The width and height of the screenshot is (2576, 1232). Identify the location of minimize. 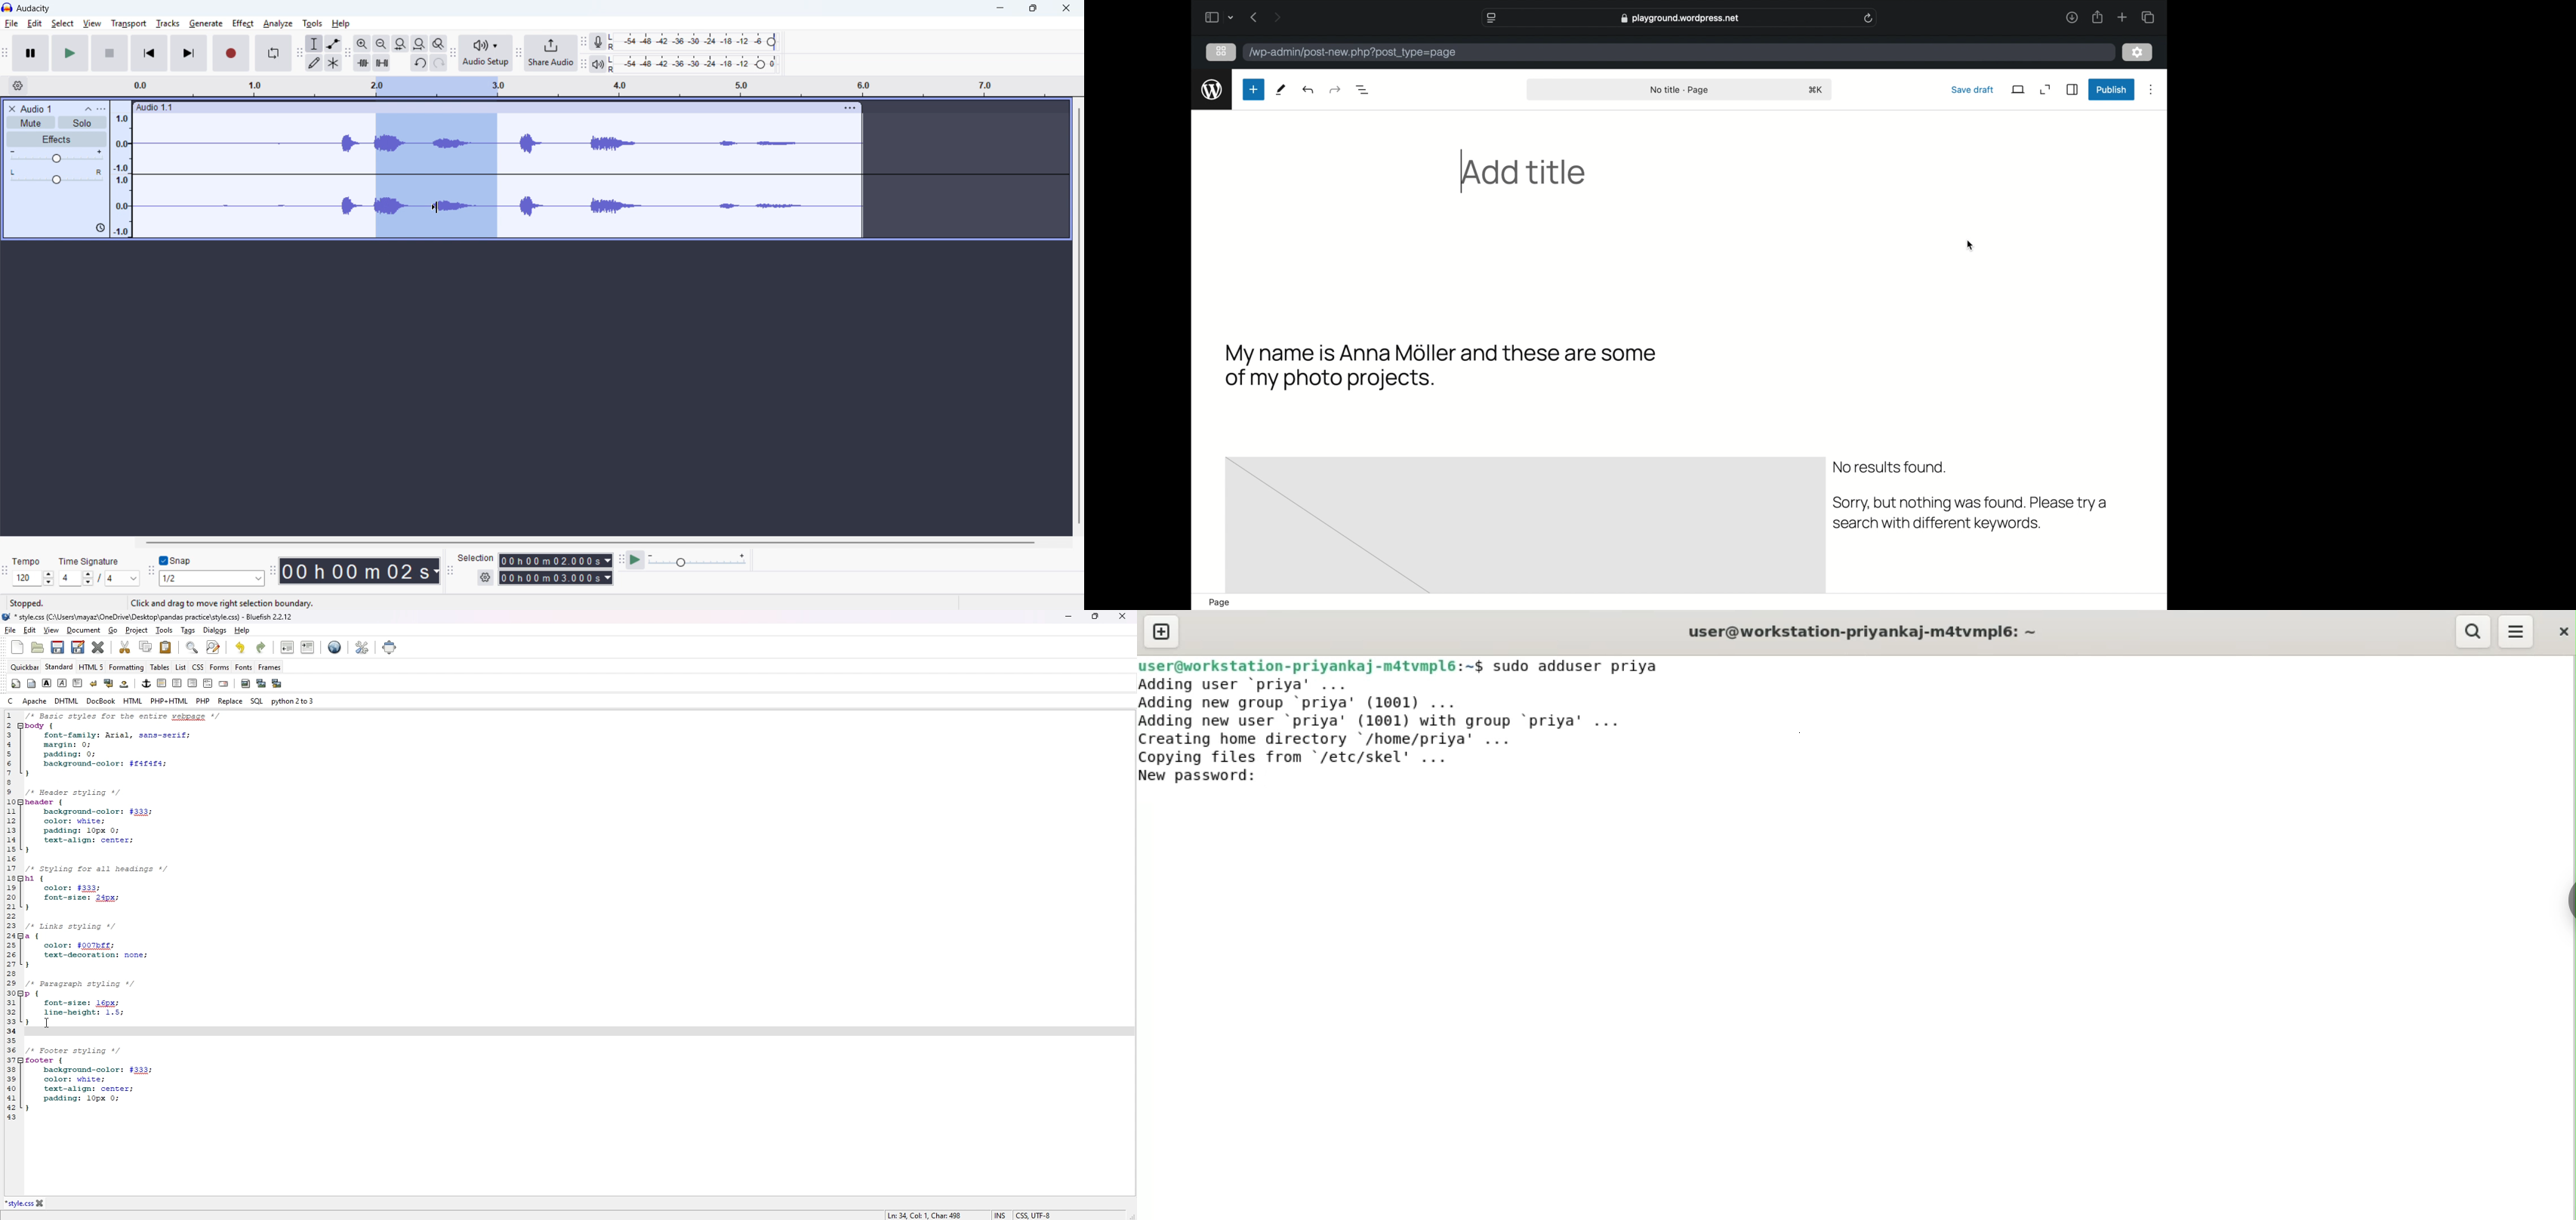
(1068, 617).